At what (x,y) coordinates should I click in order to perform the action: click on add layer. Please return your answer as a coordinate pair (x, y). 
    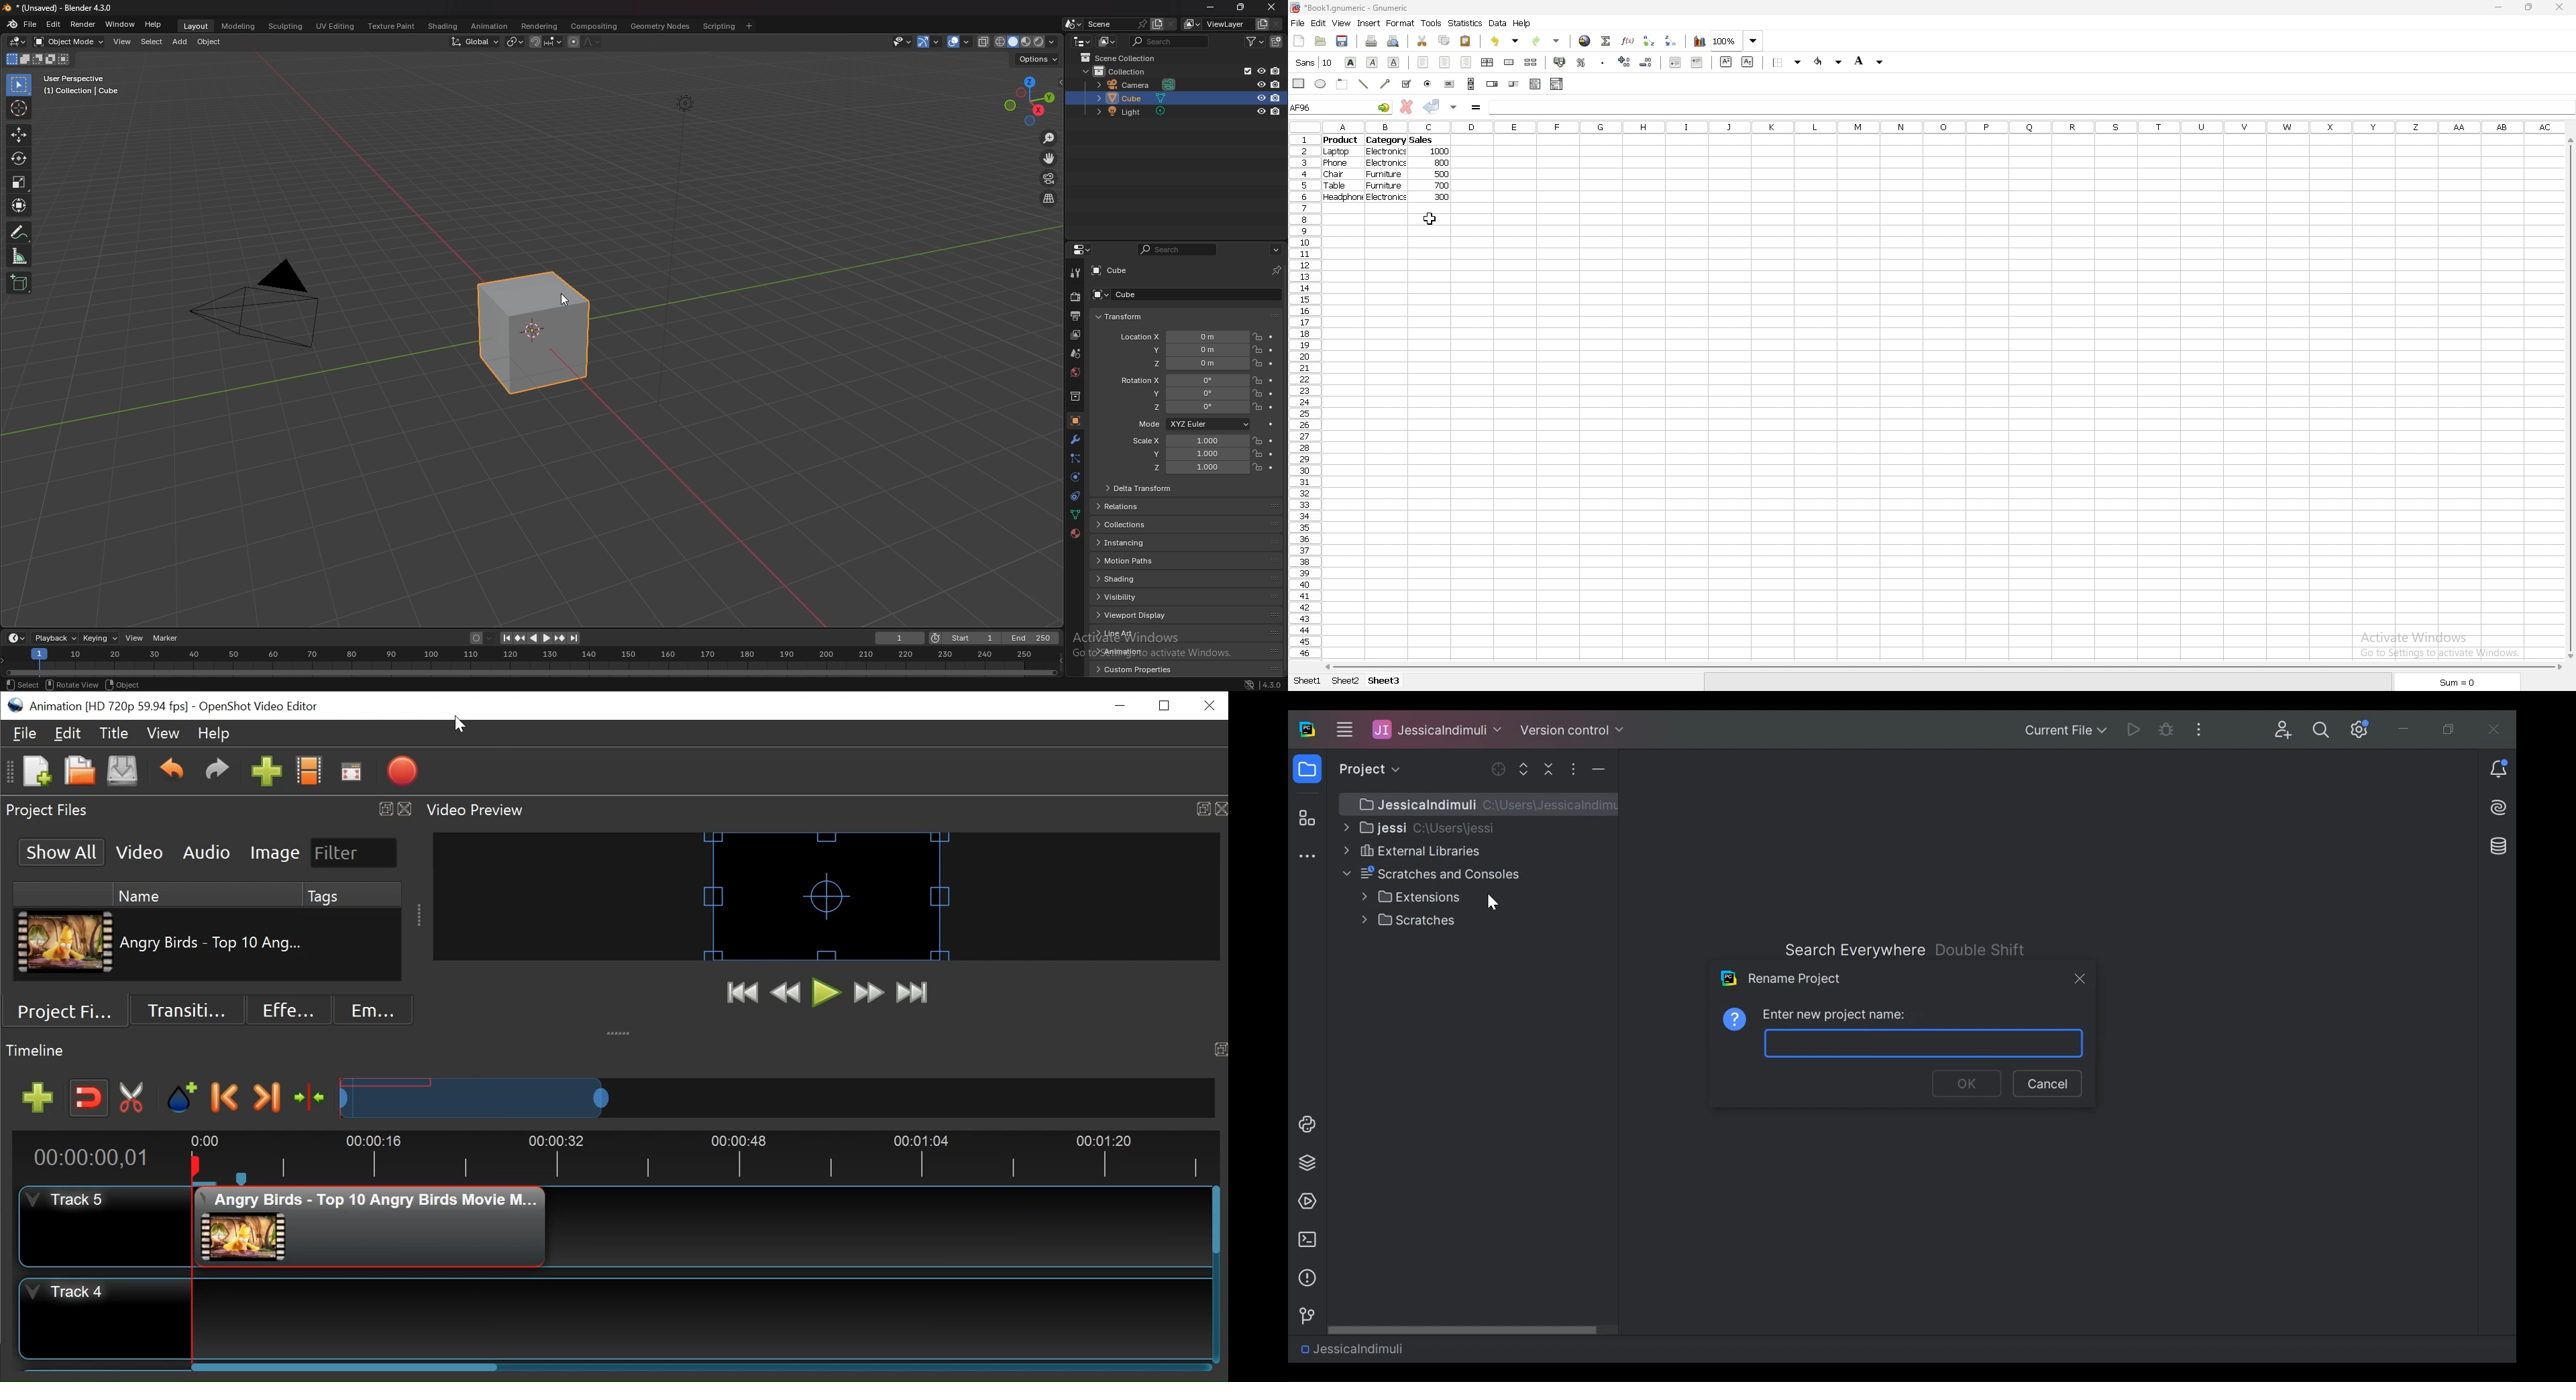
    Looking at the image, I should click on (1157, 23).